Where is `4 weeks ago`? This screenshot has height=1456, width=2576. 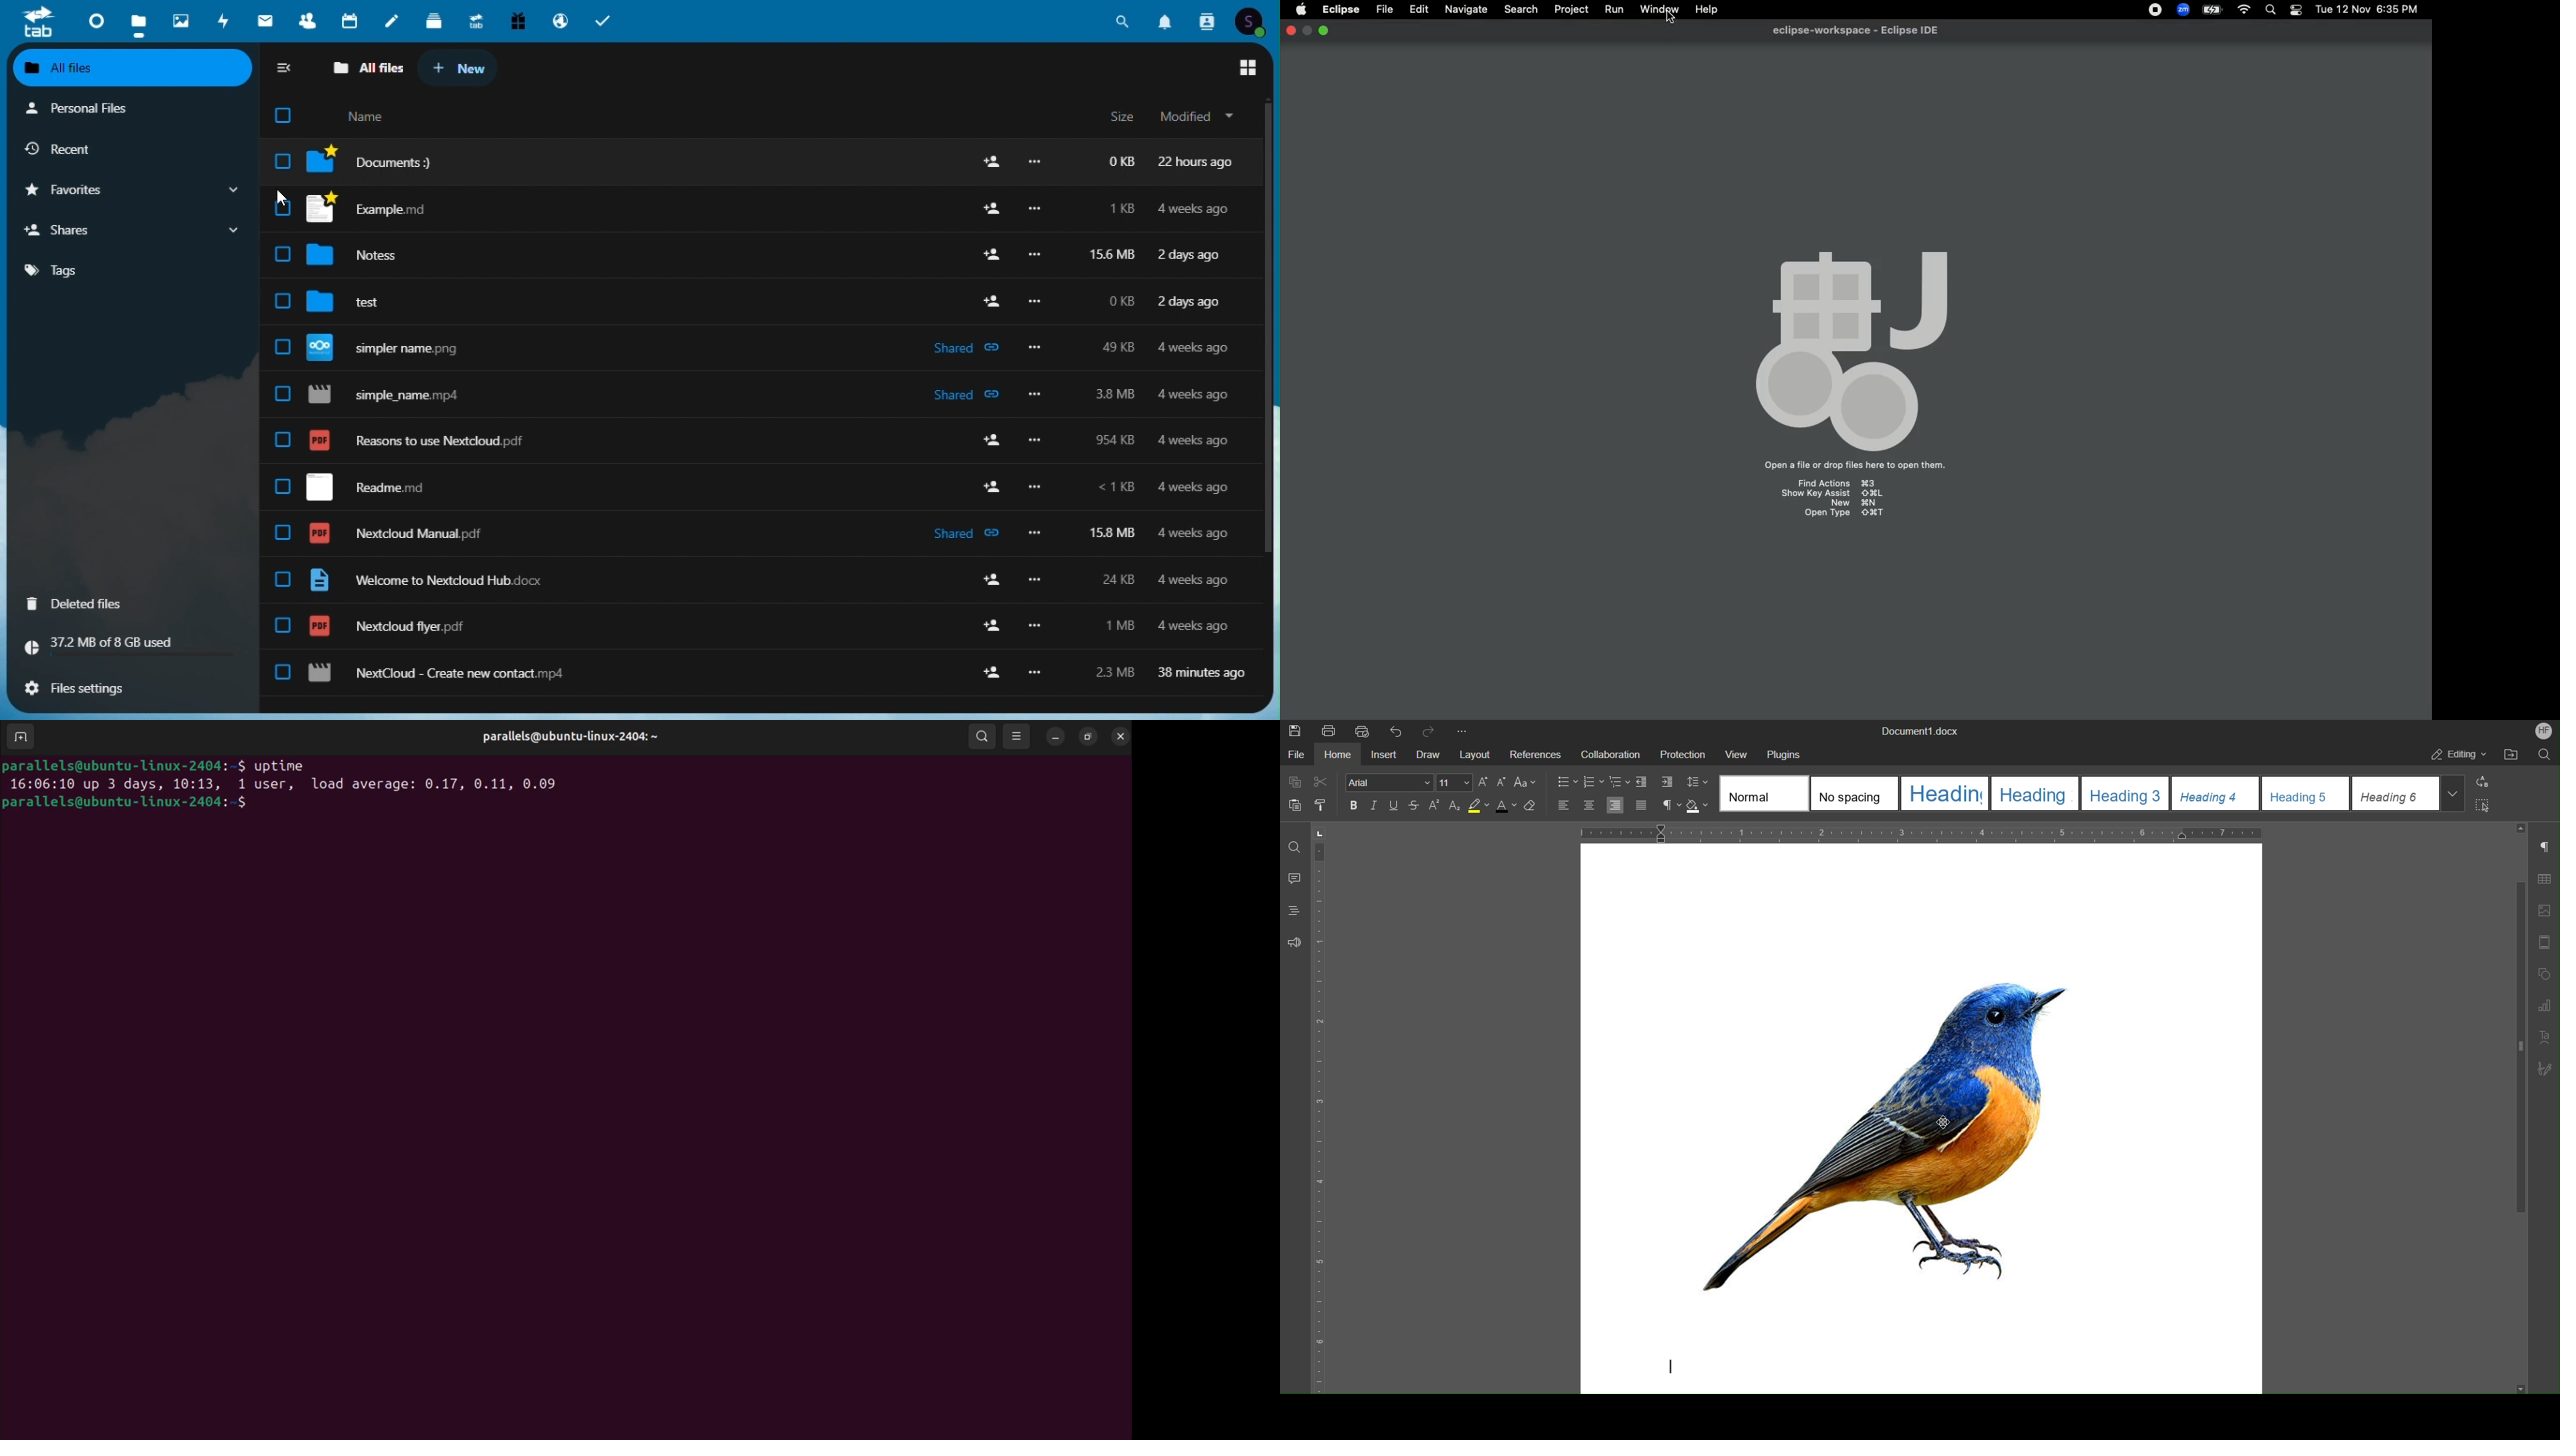
4 weeks ago is located at coordinates (1196, 536).